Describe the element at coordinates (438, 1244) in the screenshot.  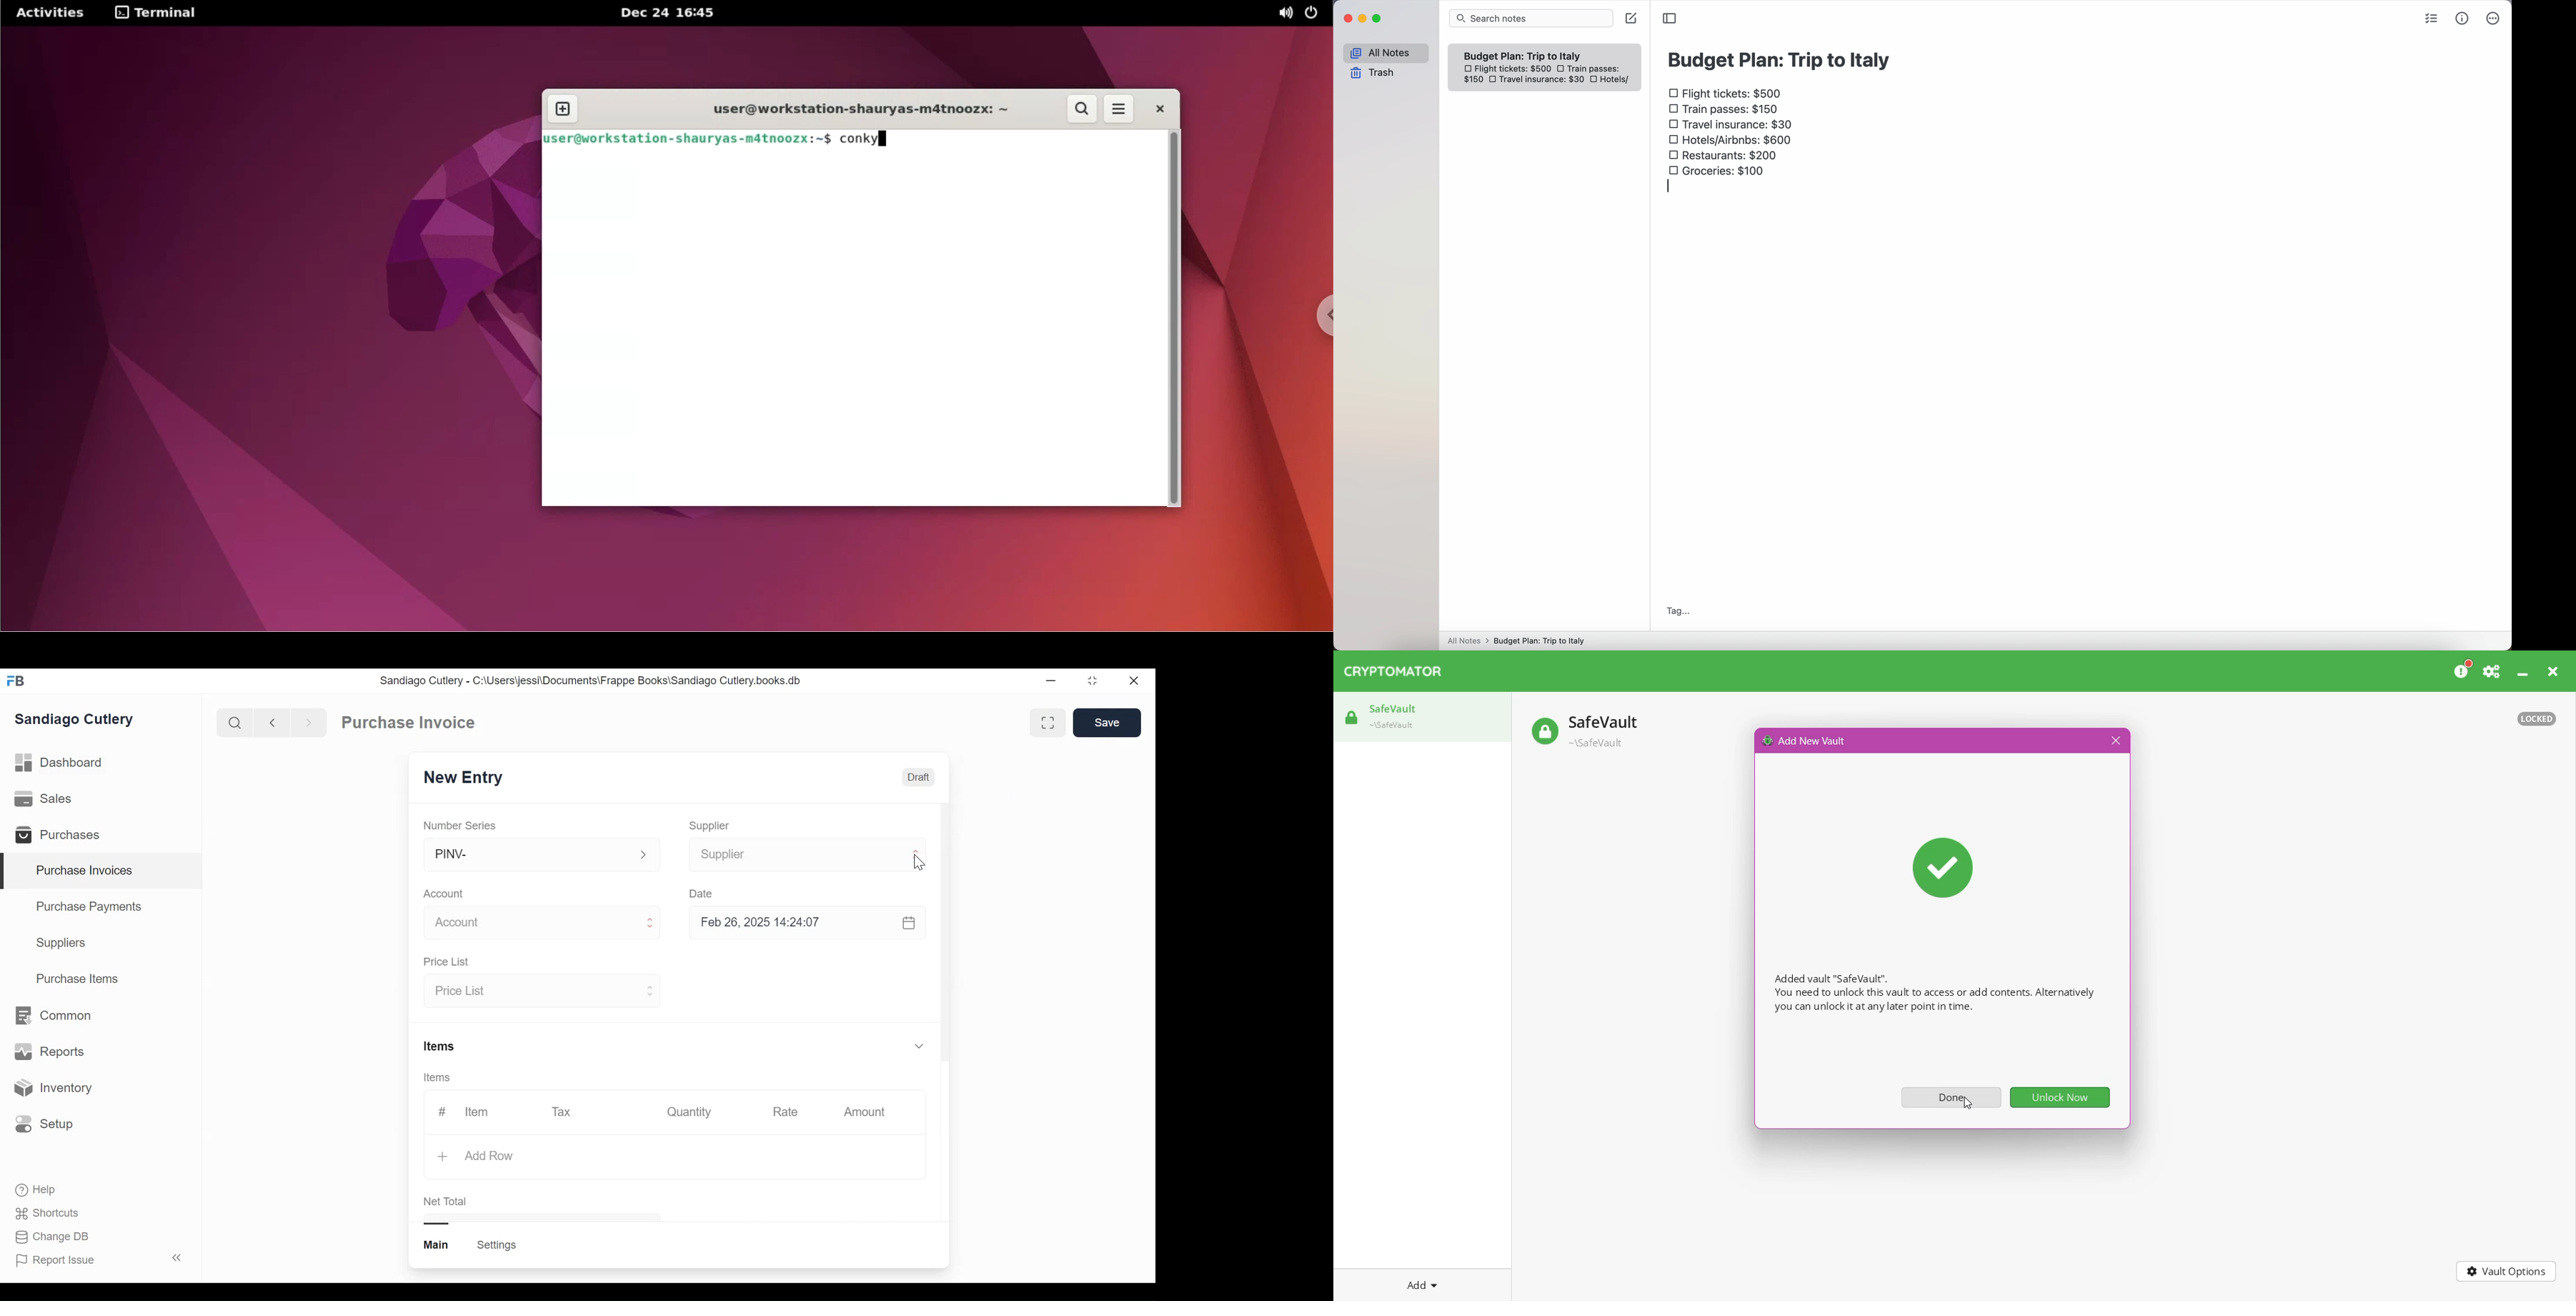
I see `Main` at that location.